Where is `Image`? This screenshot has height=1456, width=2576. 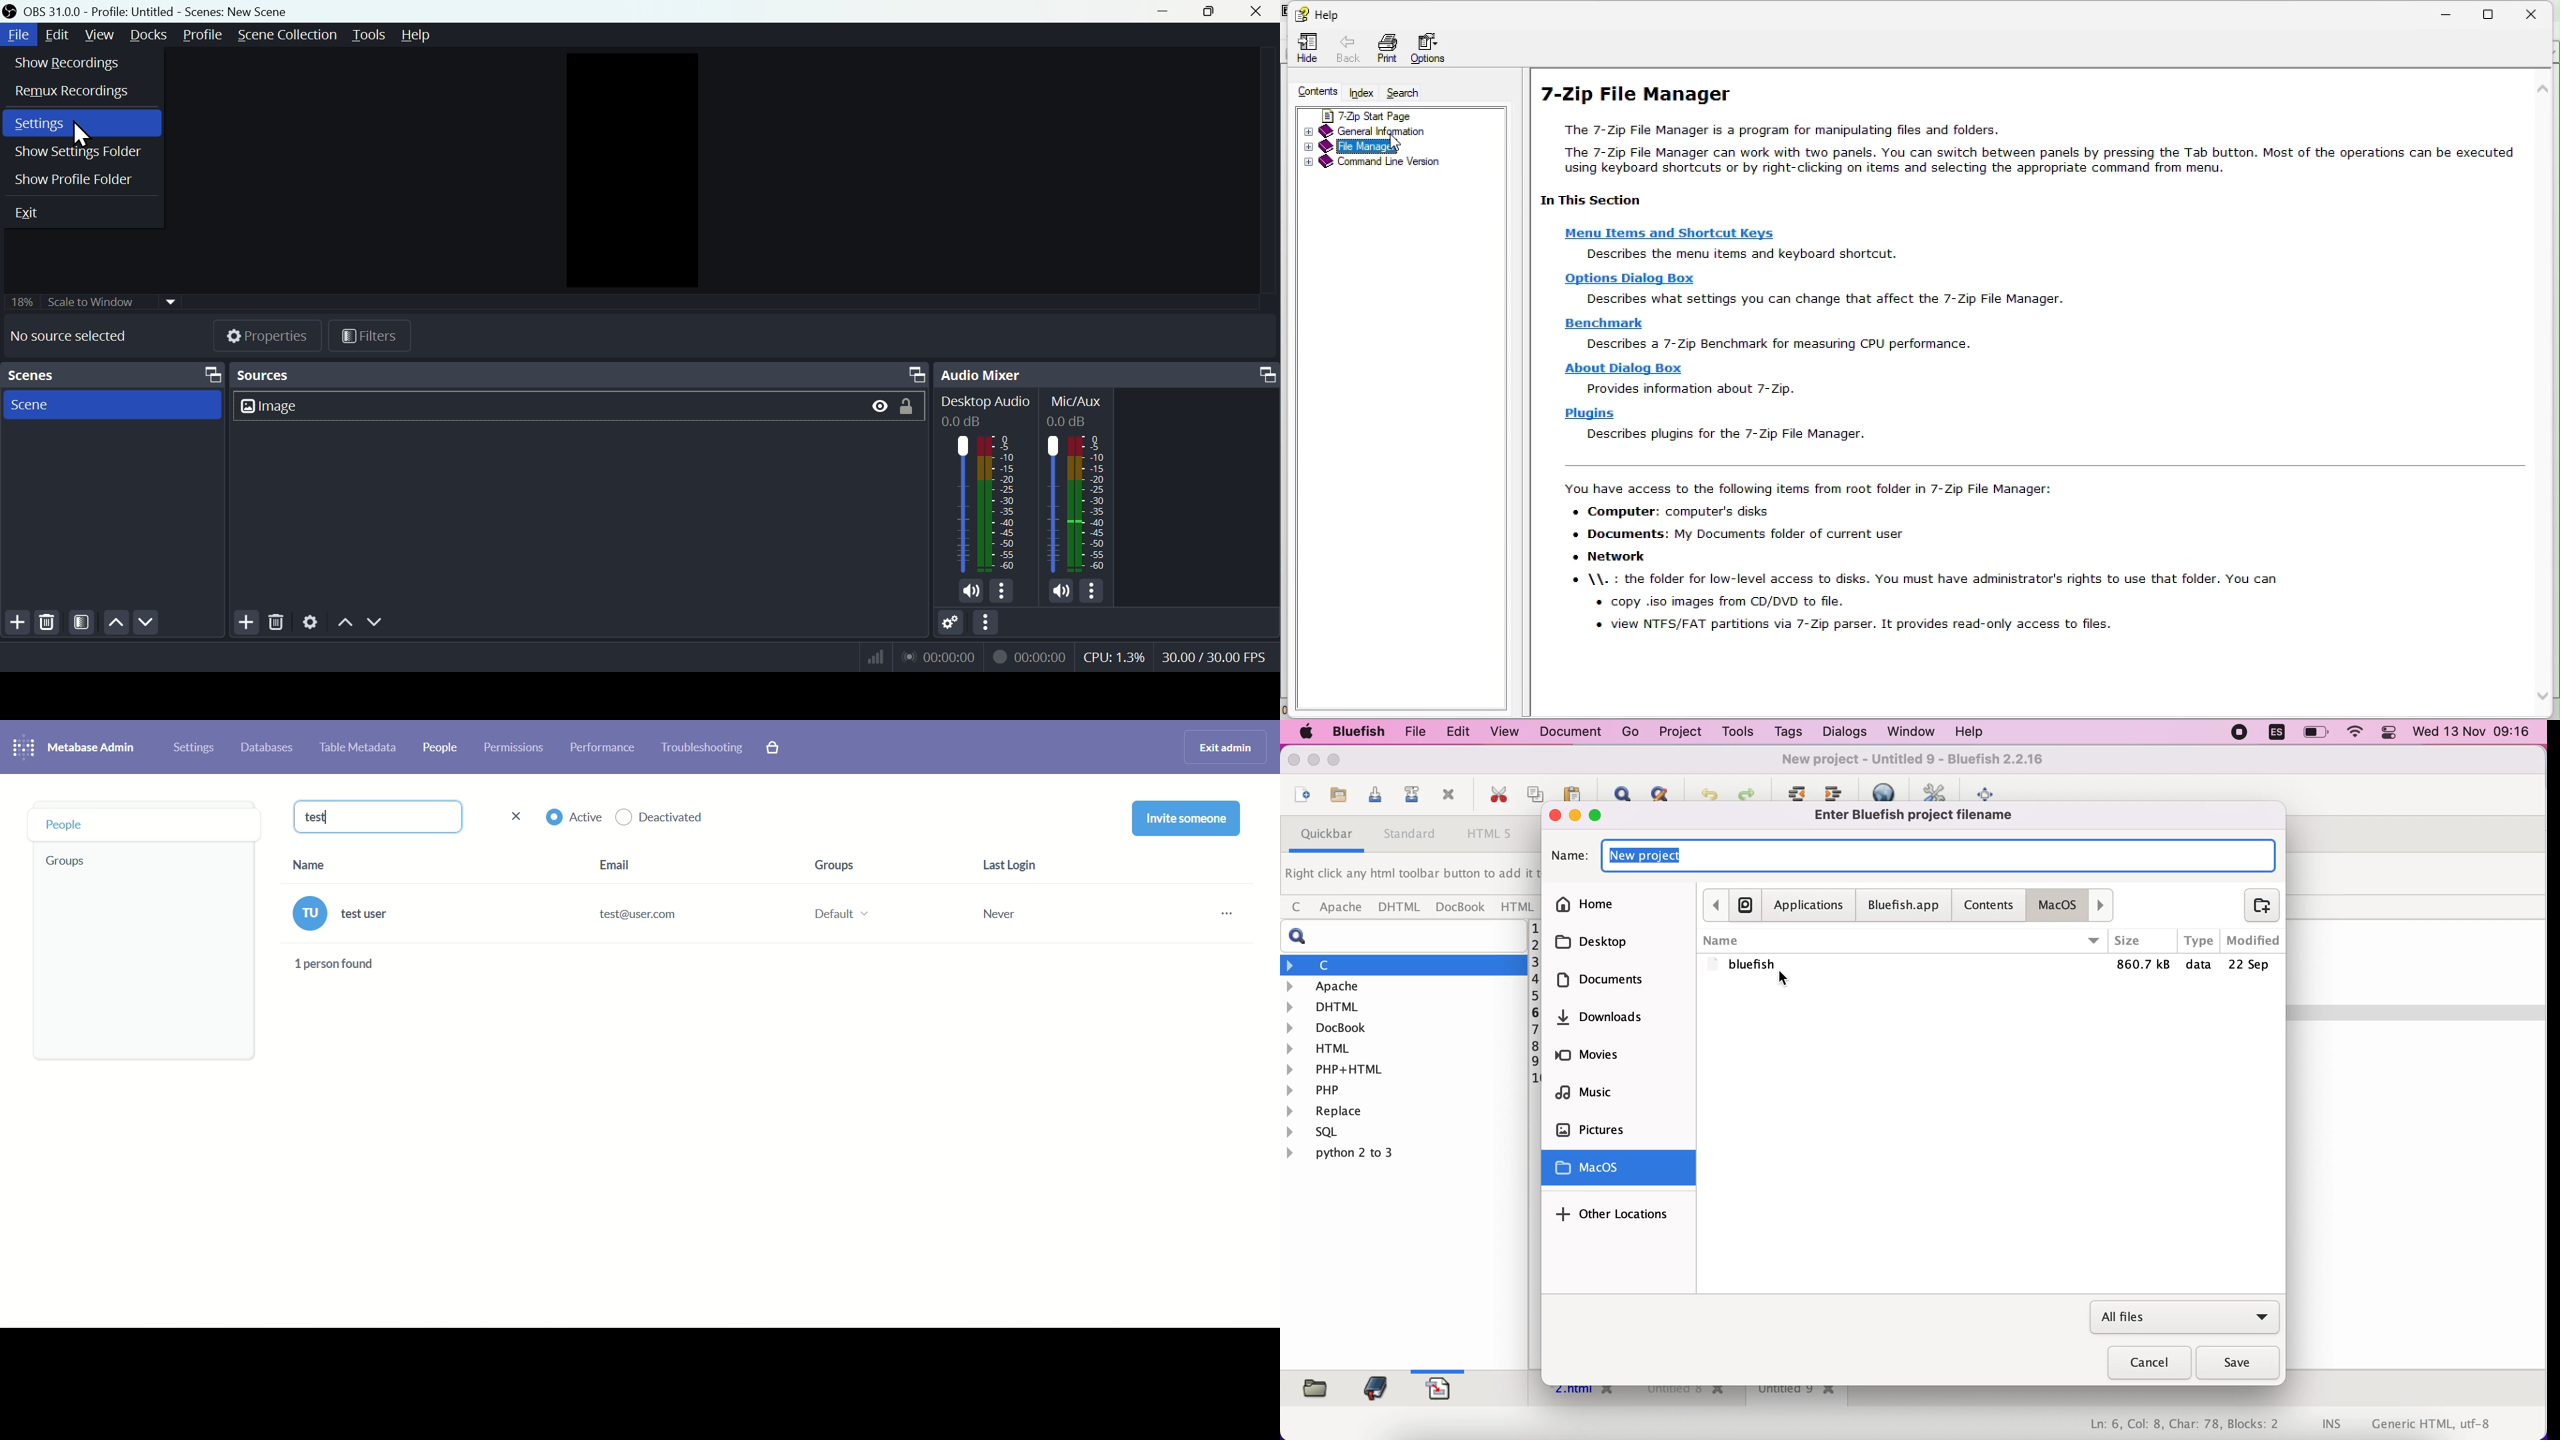 Image is located at coordinates (291, 406).